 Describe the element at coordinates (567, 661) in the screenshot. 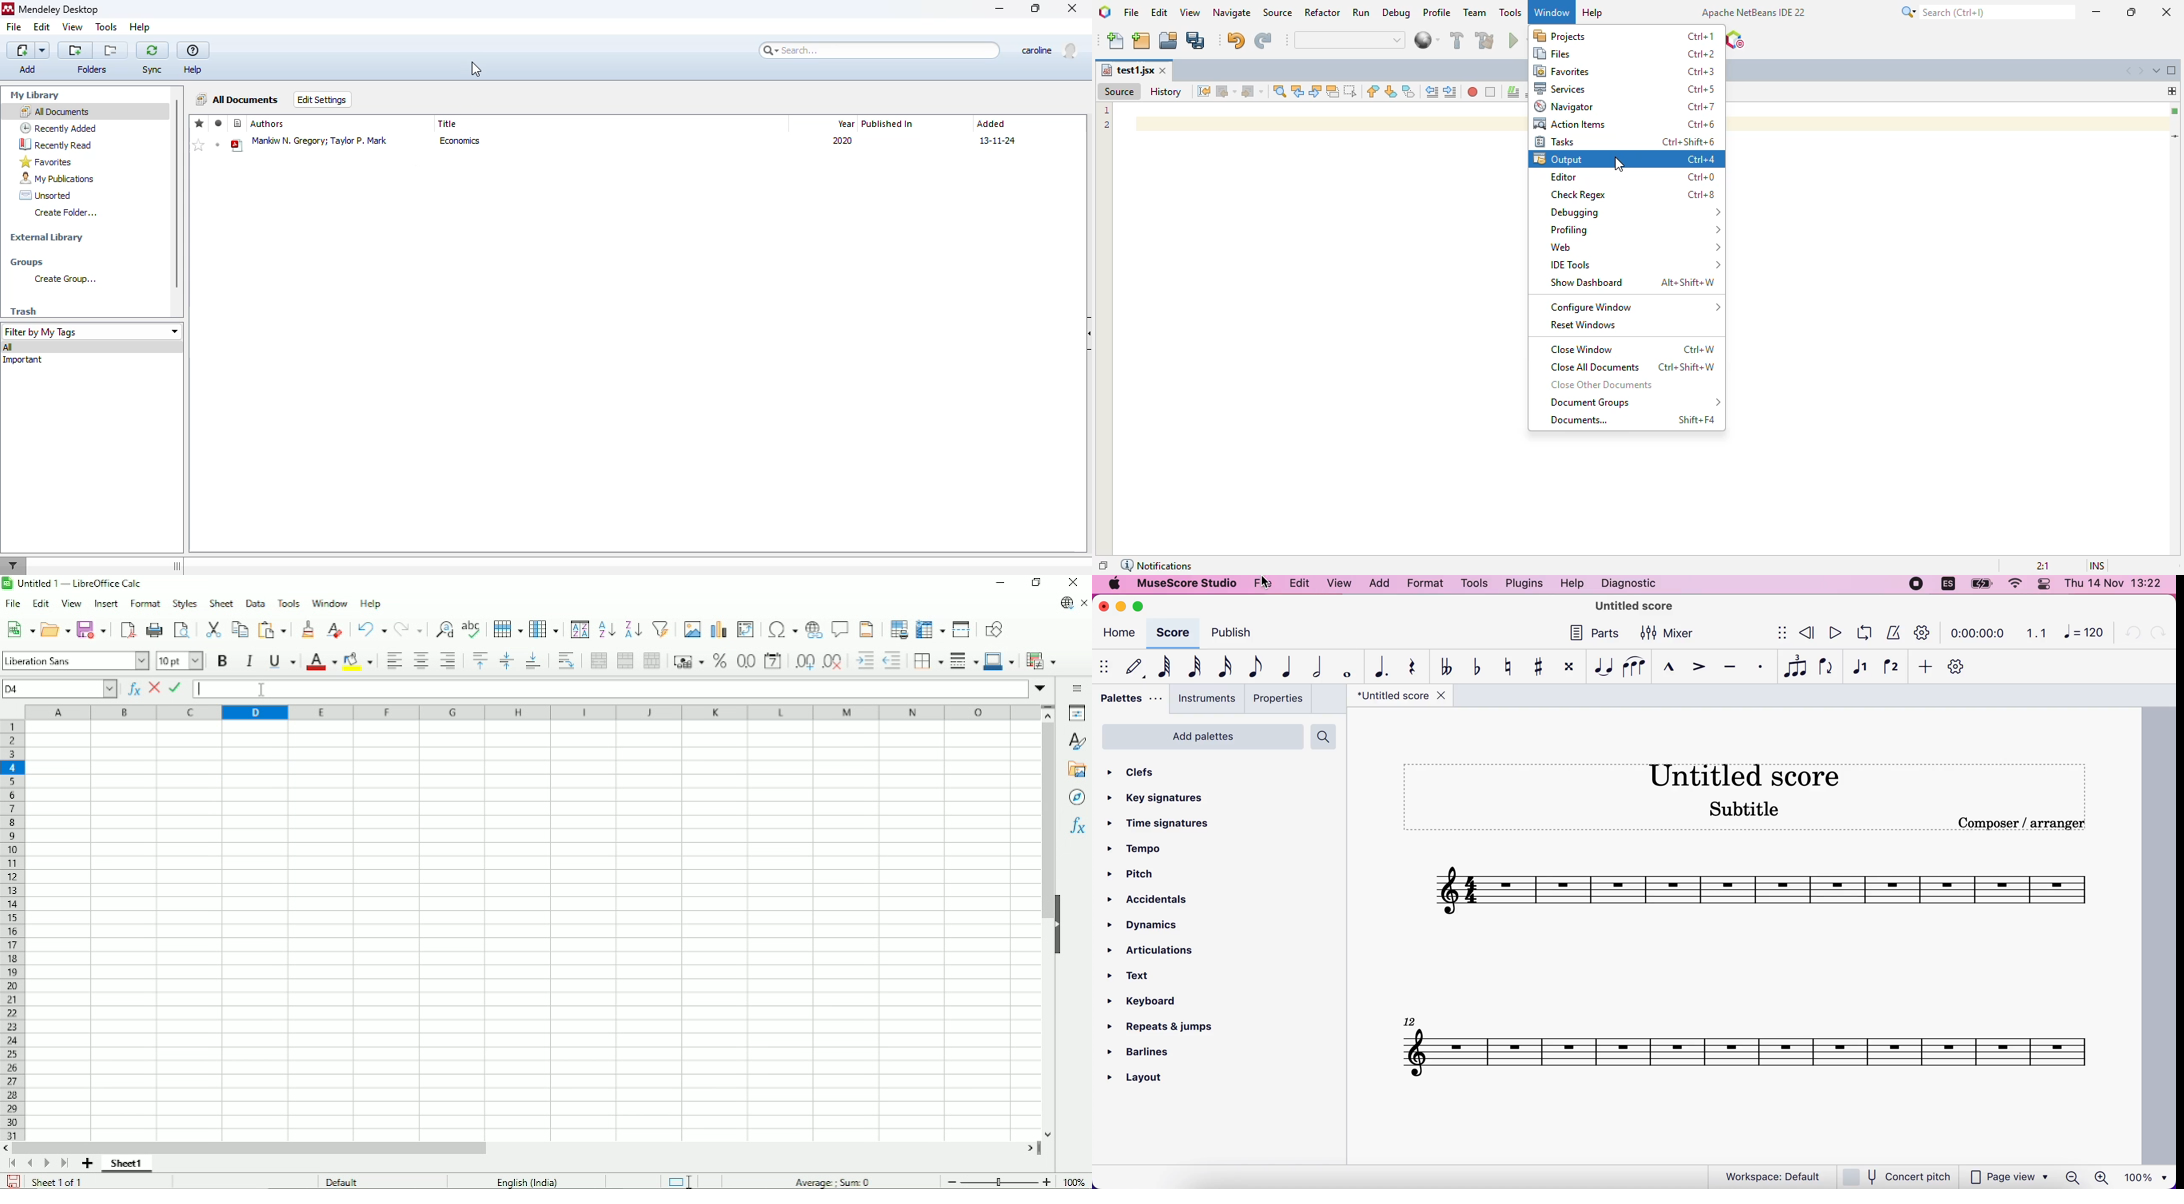

I see `Wrap text` at that location.